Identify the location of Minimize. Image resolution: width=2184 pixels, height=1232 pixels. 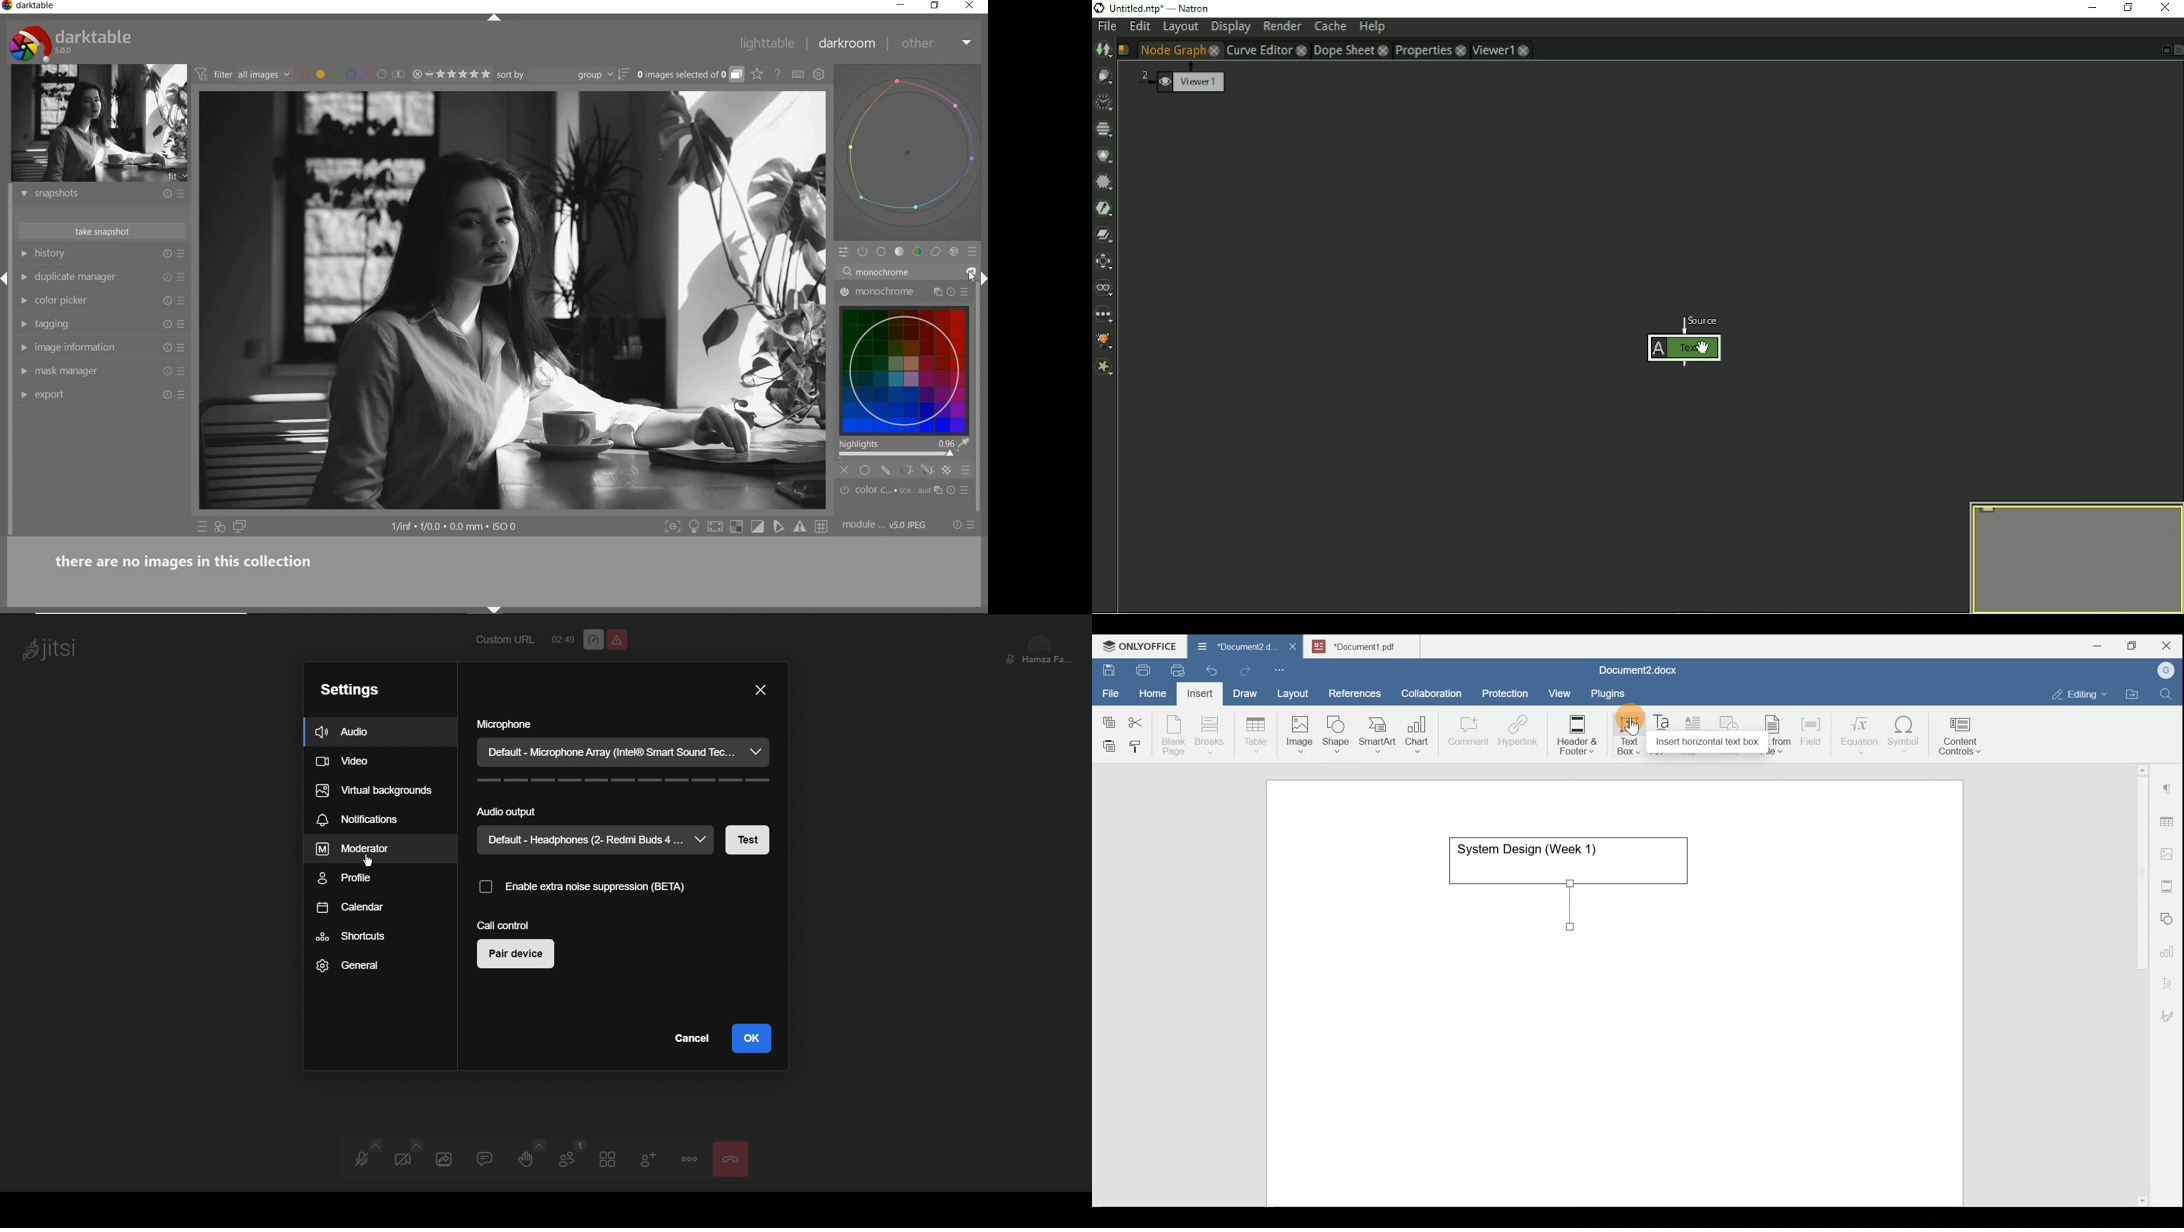
(2097, 645).